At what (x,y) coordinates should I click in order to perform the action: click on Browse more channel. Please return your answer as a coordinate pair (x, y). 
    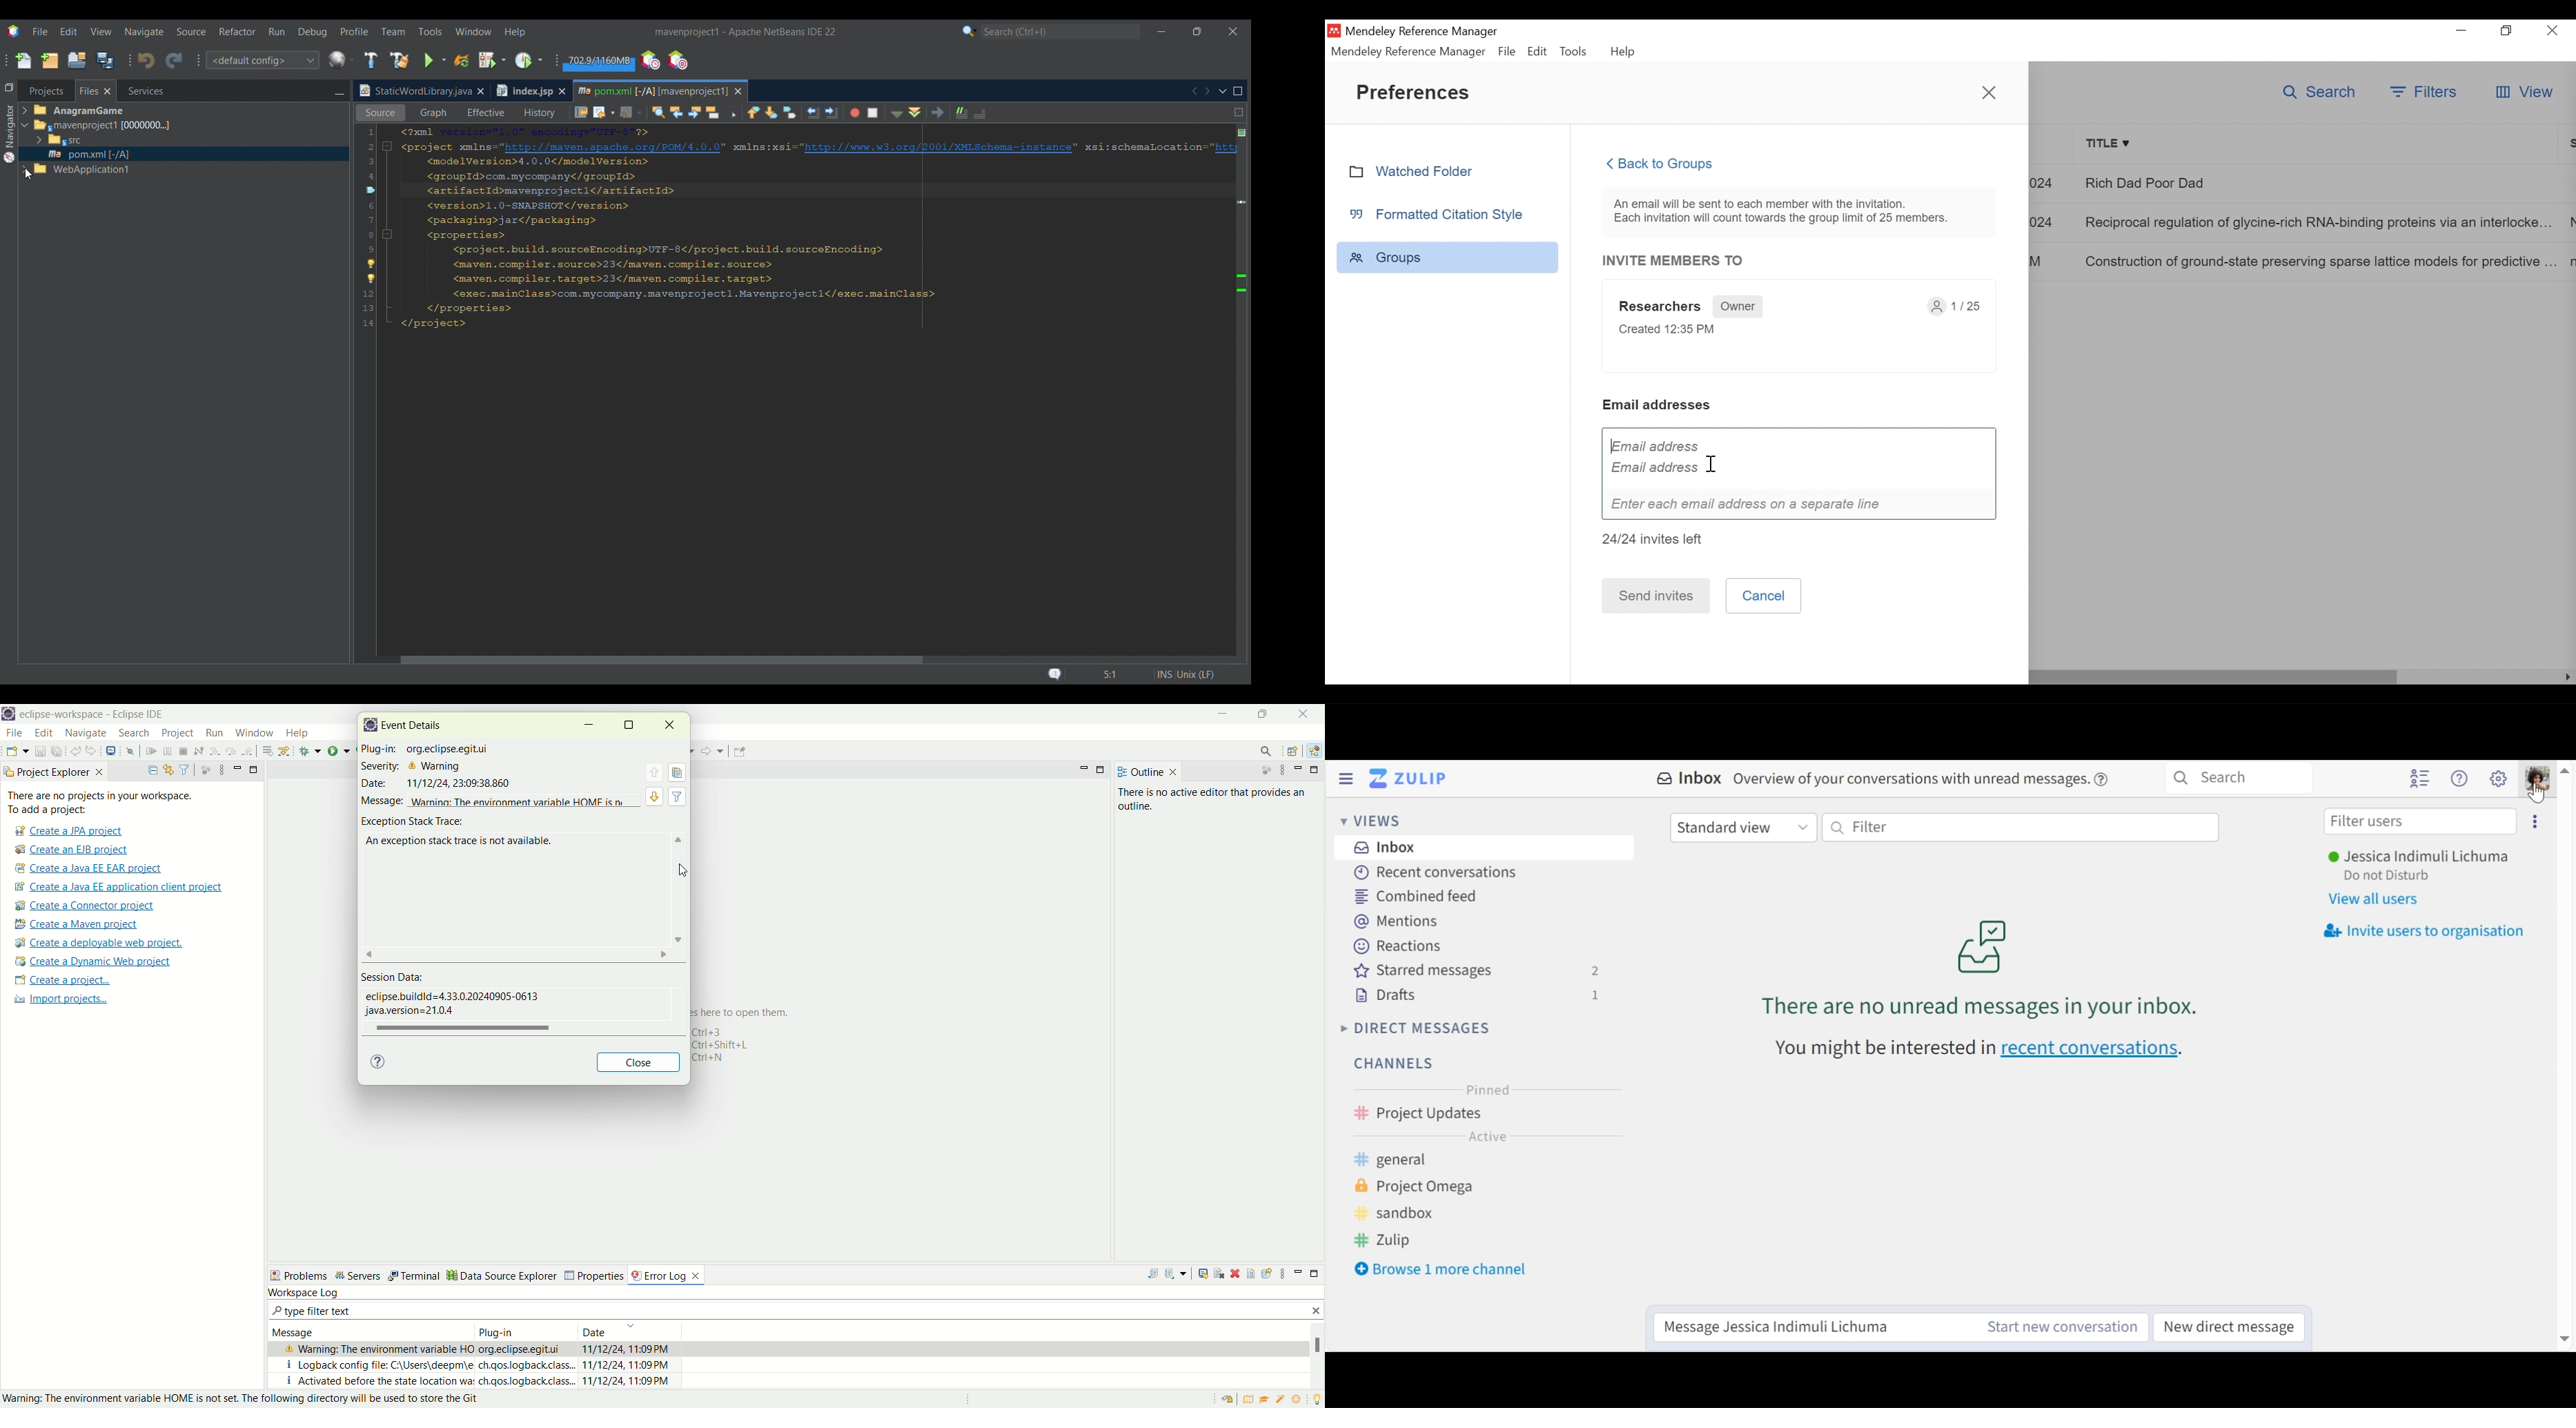
    Looking at the image, I should click on (1442, 1269).